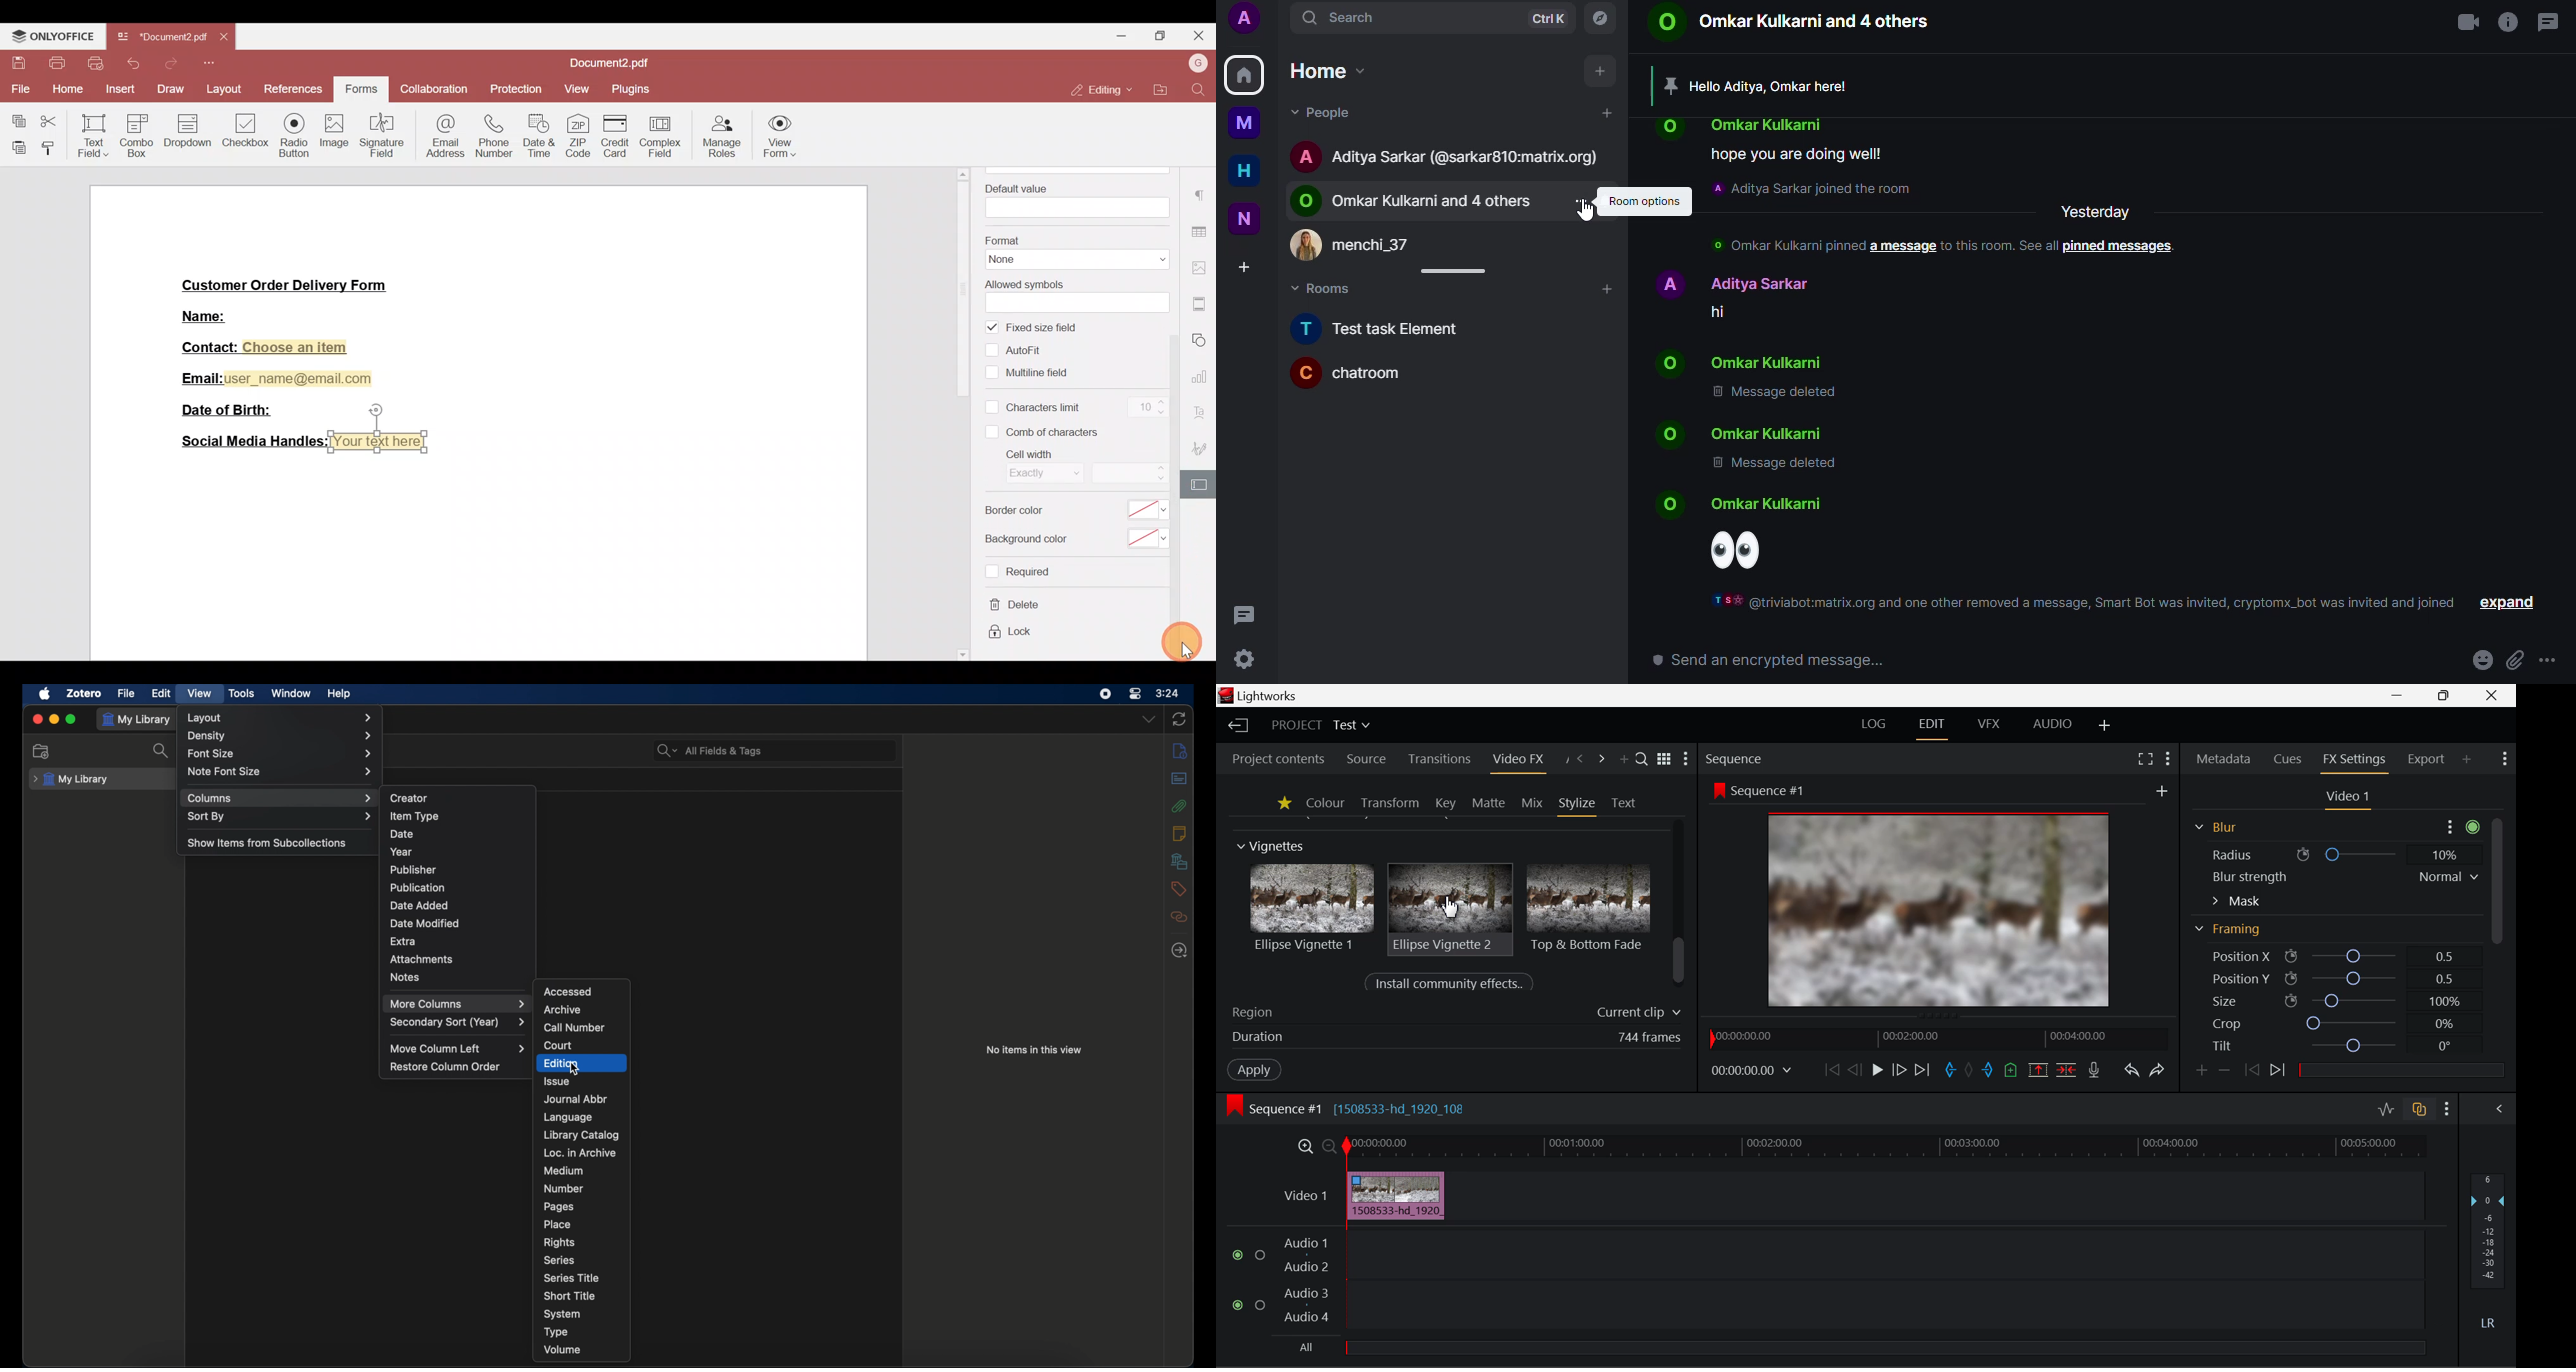  Describe the element at coordinates (564, 1188) in the screenshot. I see `number` at that location.